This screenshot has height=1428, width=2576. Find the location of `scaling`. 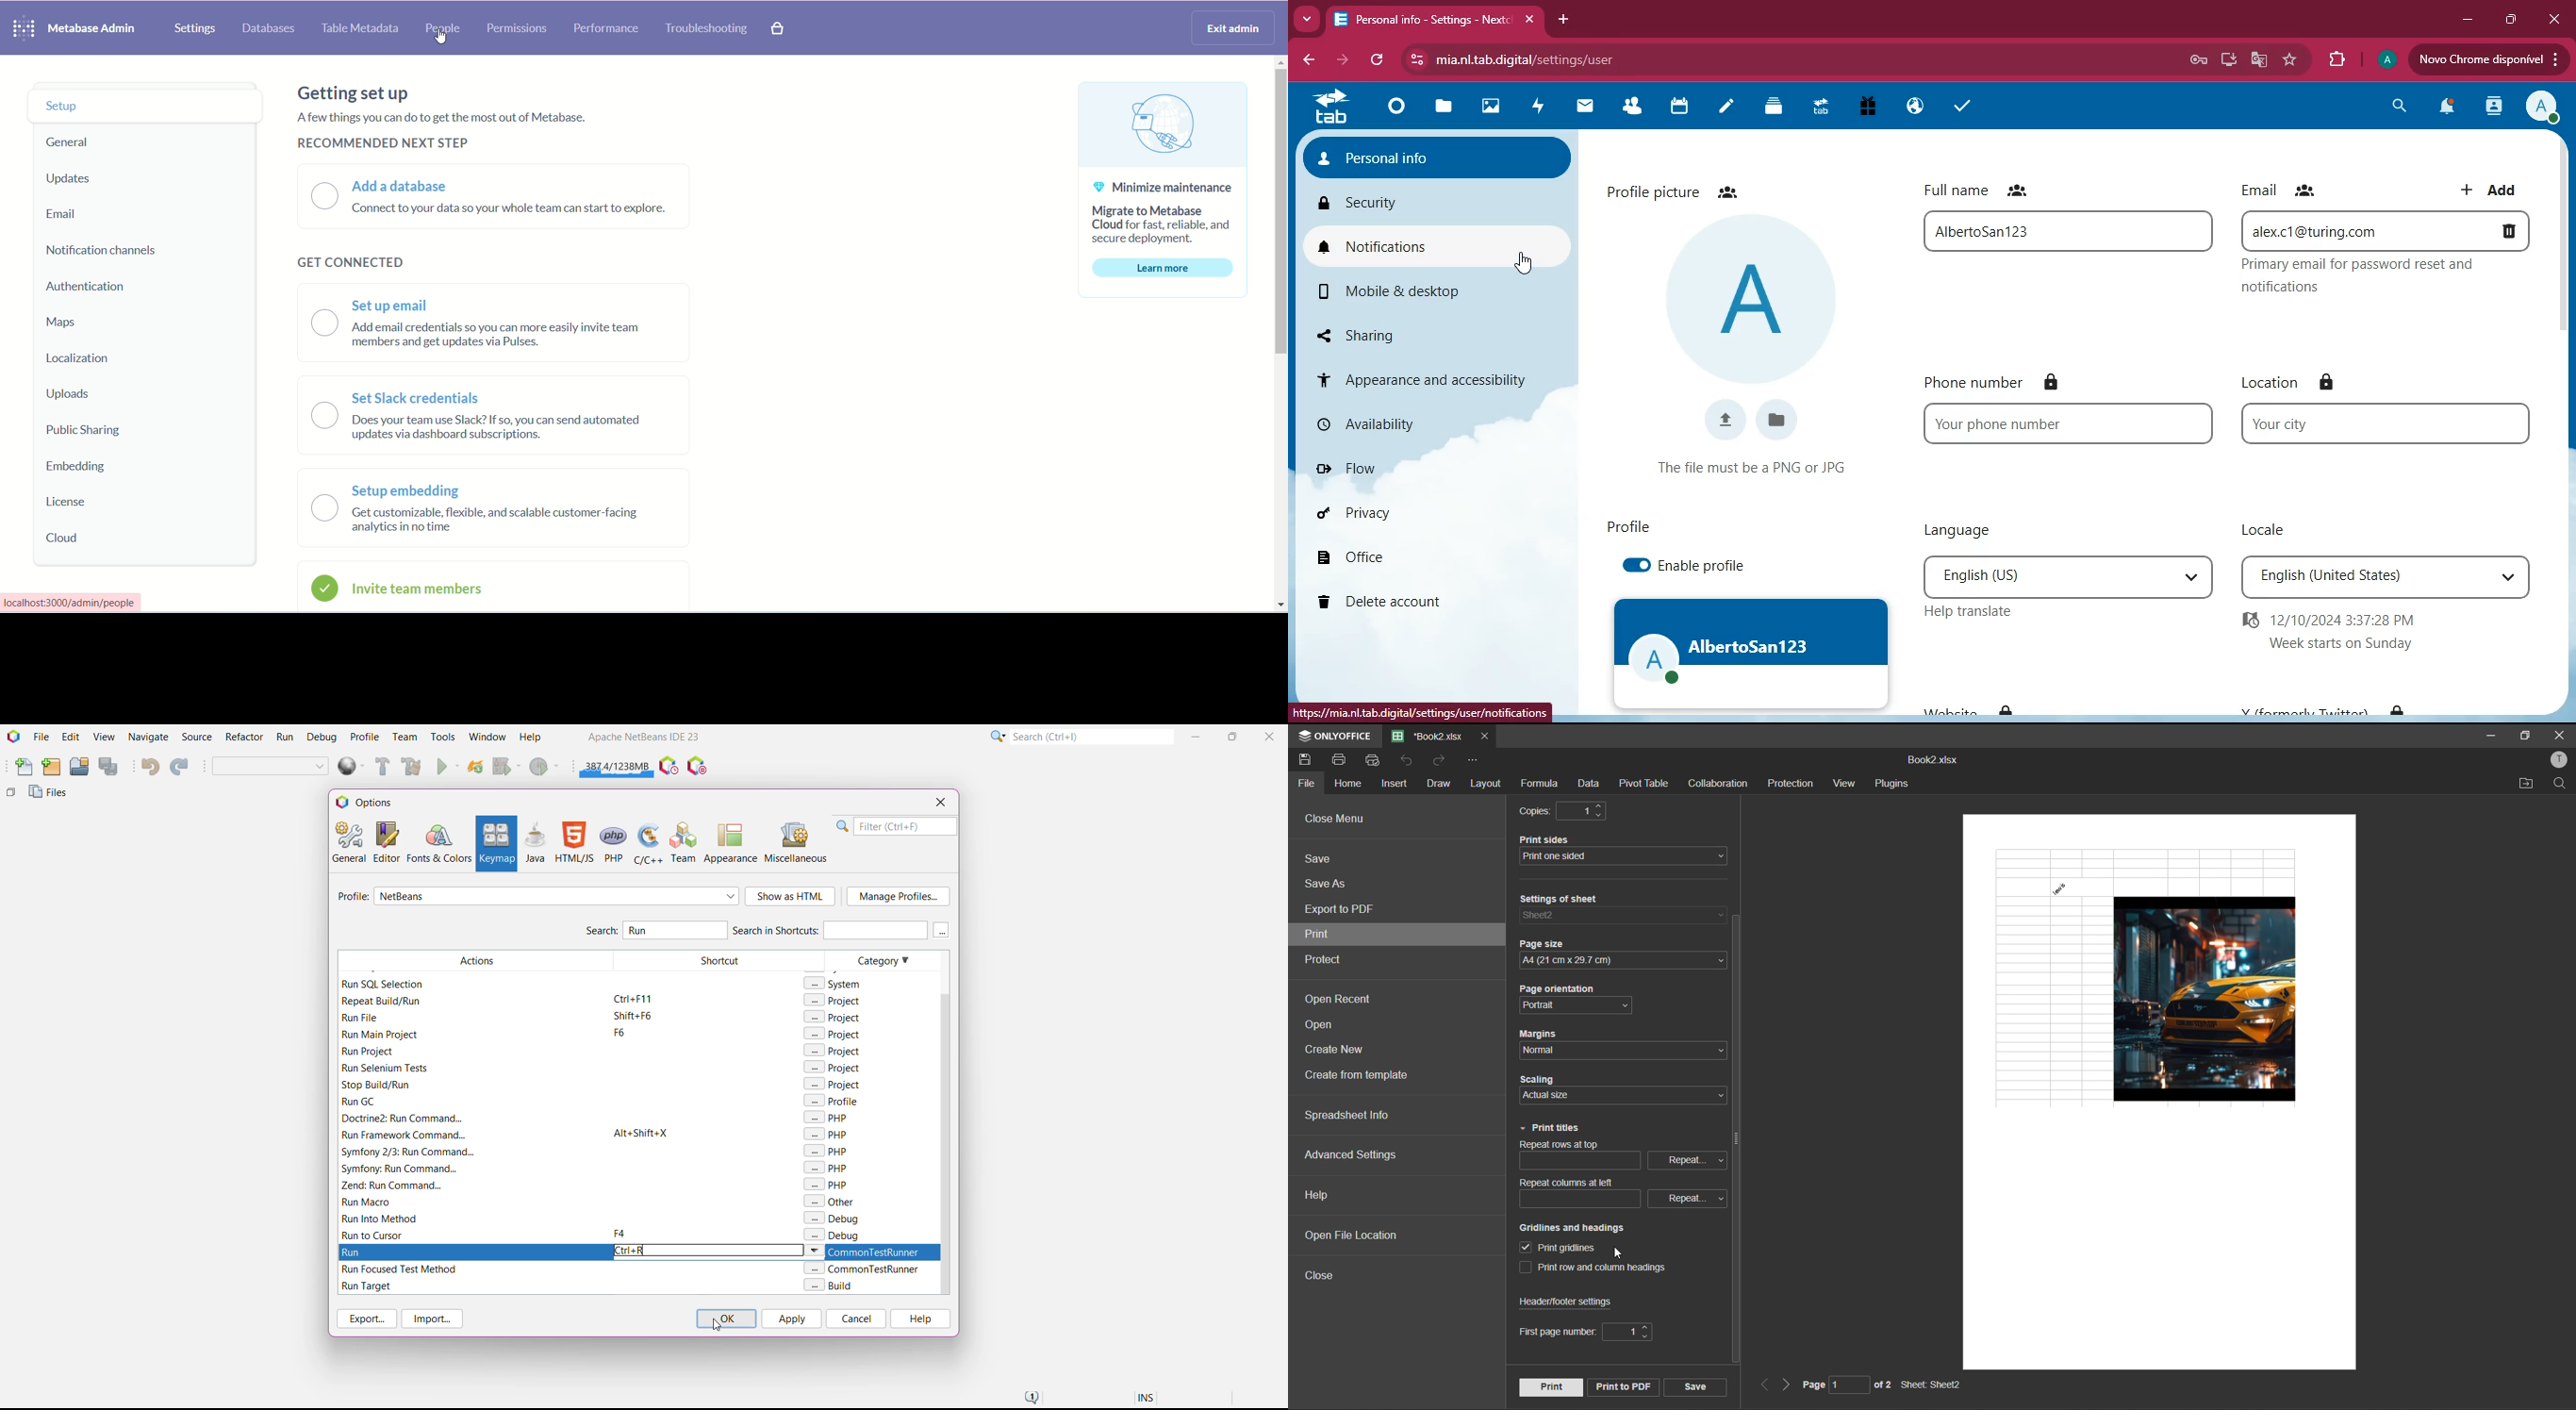

scaling is located at coordinates (1542, 1077).